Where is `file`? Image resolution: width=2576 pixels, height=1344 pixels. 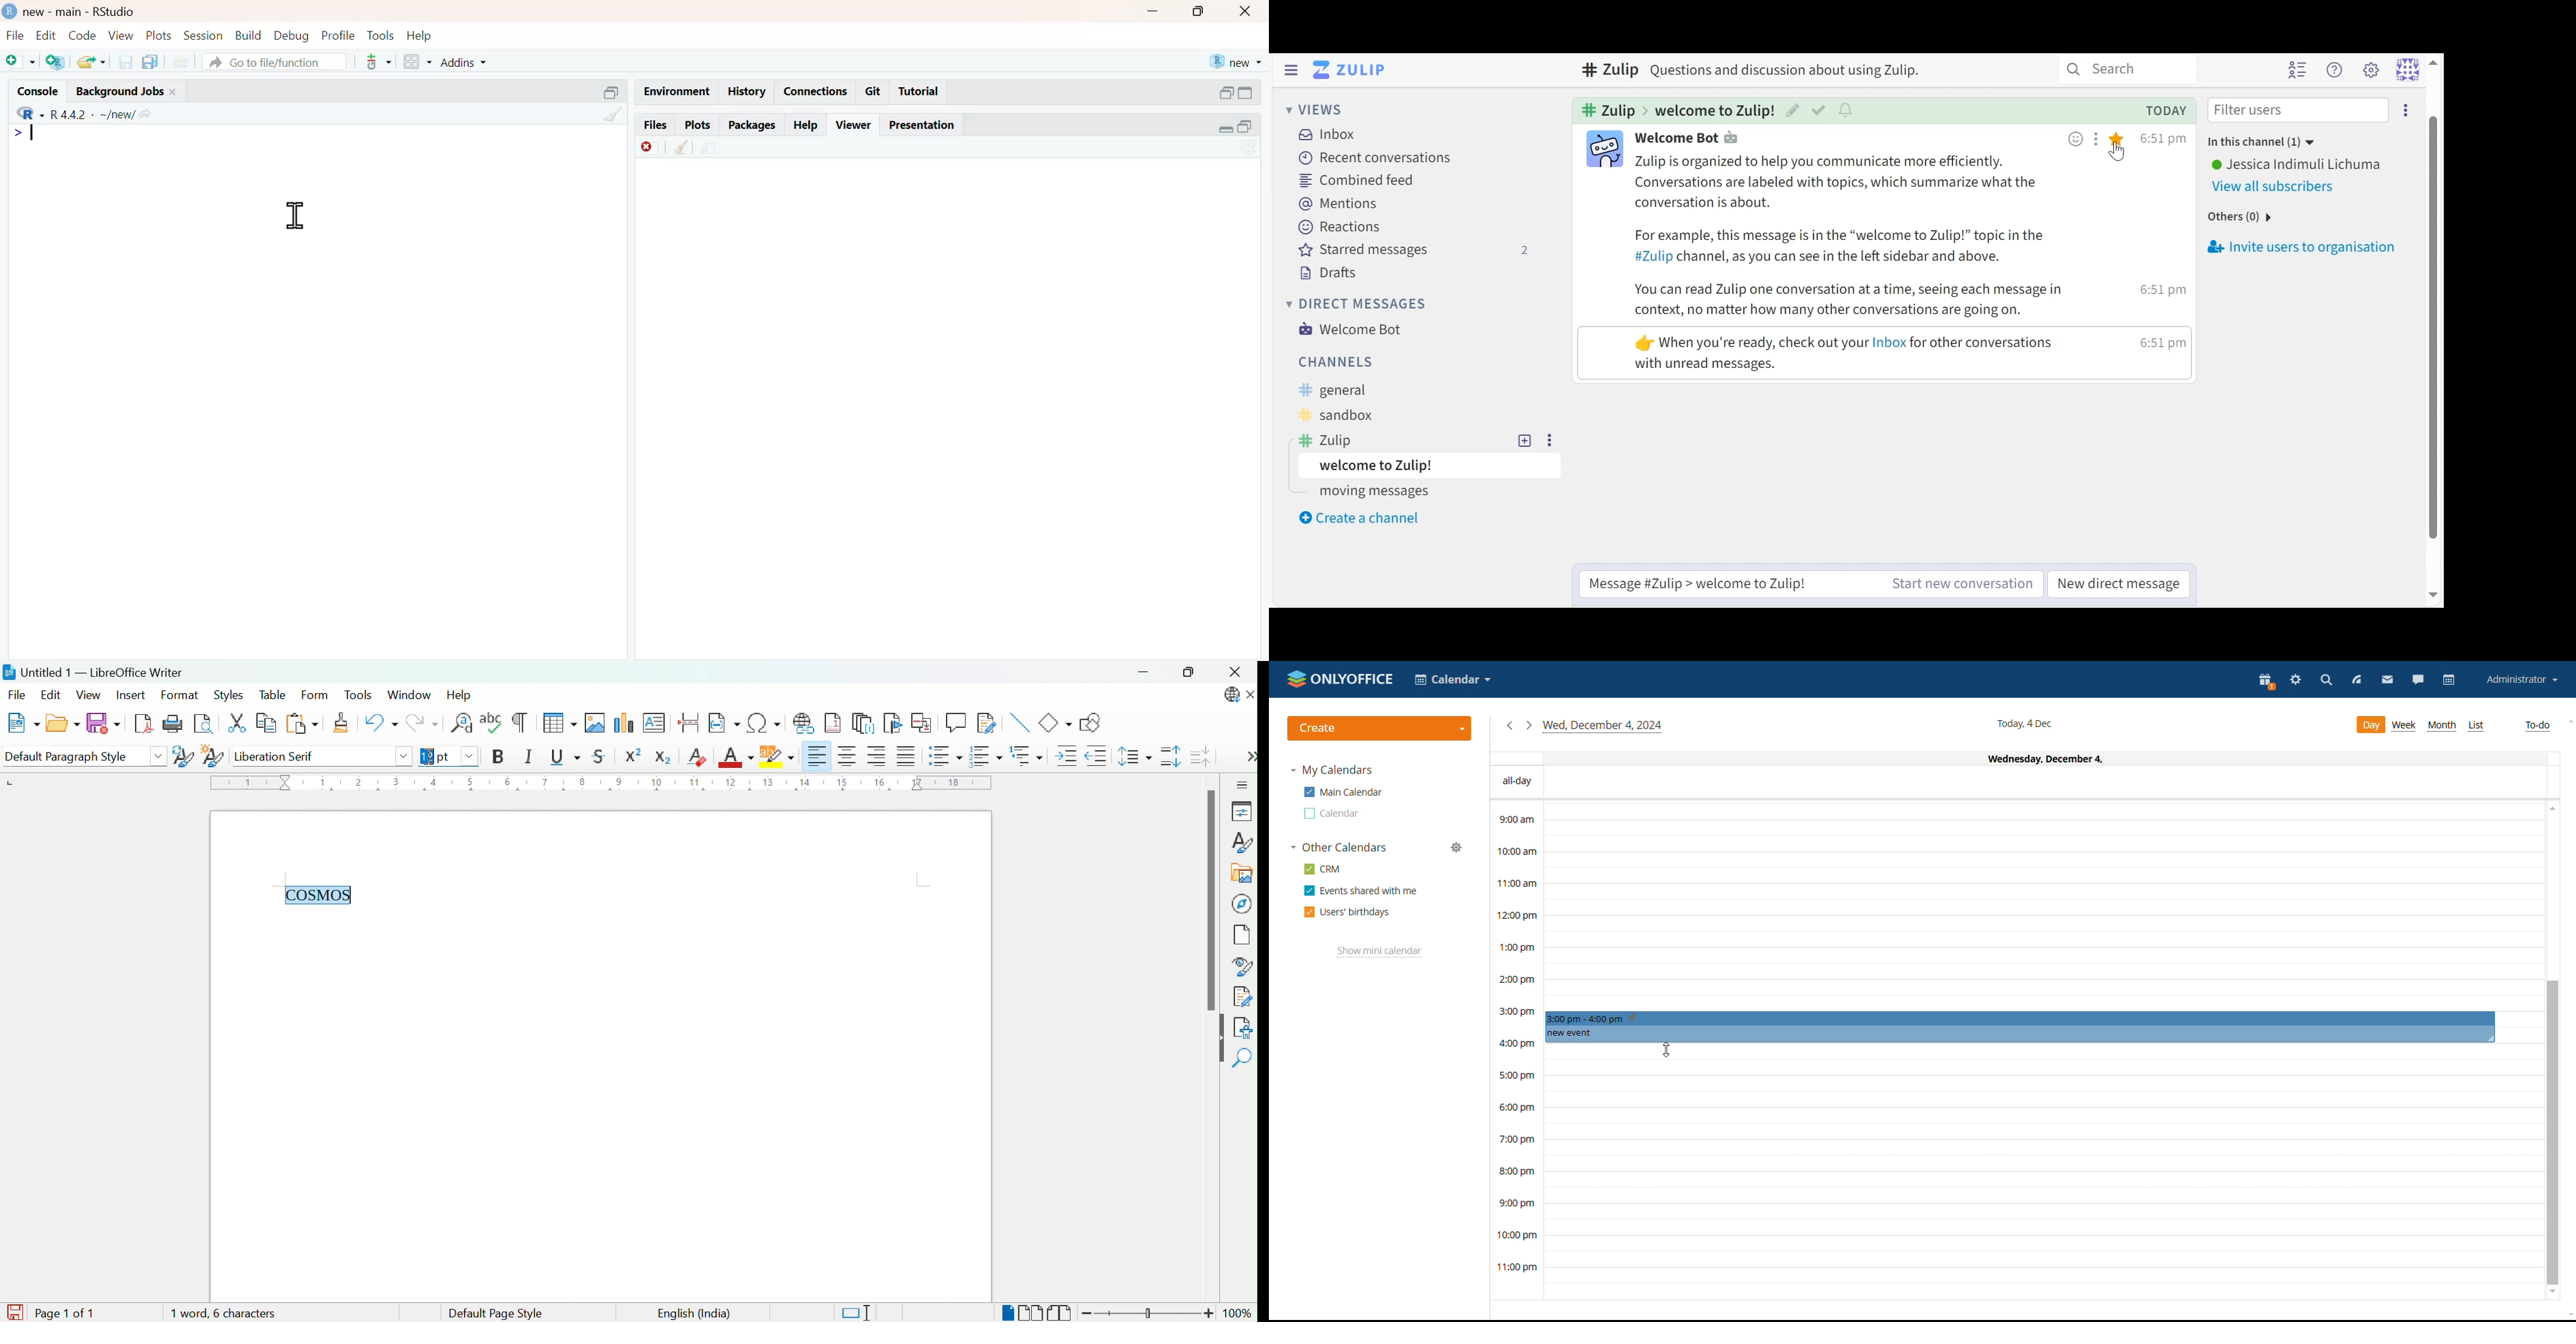
file is located at coordinates (17, 36).